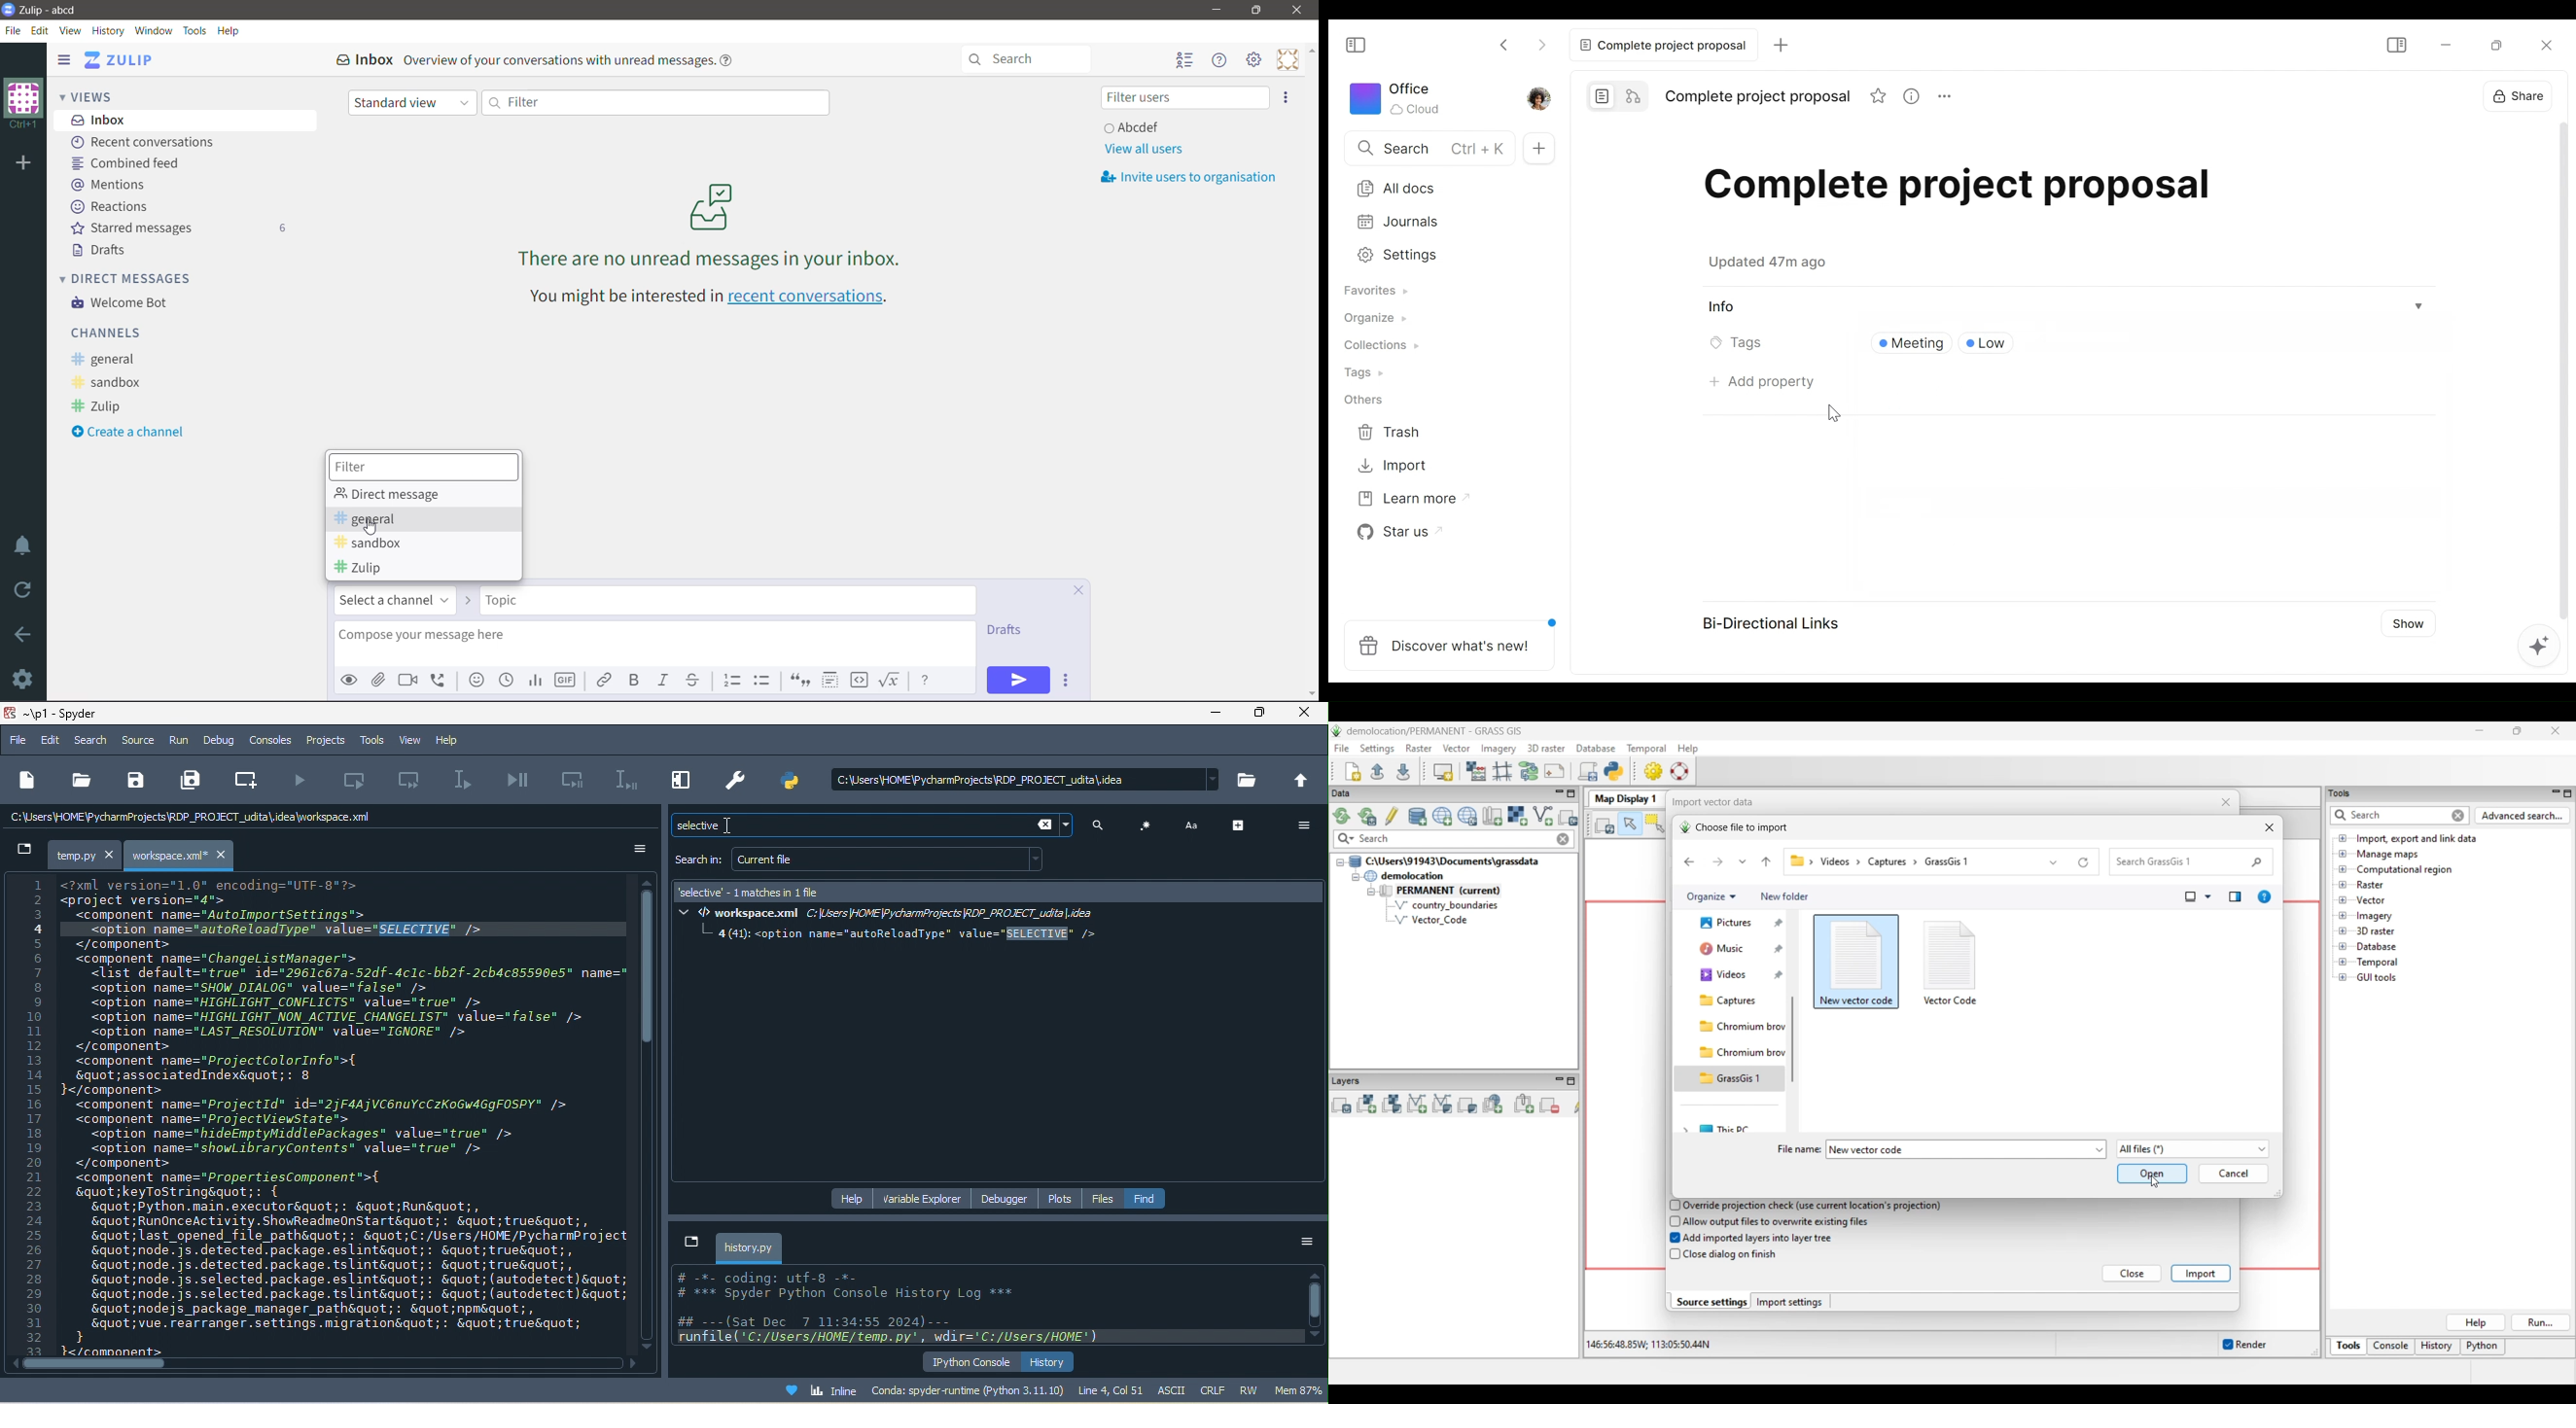 This screenshot has width=2576, height=1428. I want to click on cursor, so click(372, 530).